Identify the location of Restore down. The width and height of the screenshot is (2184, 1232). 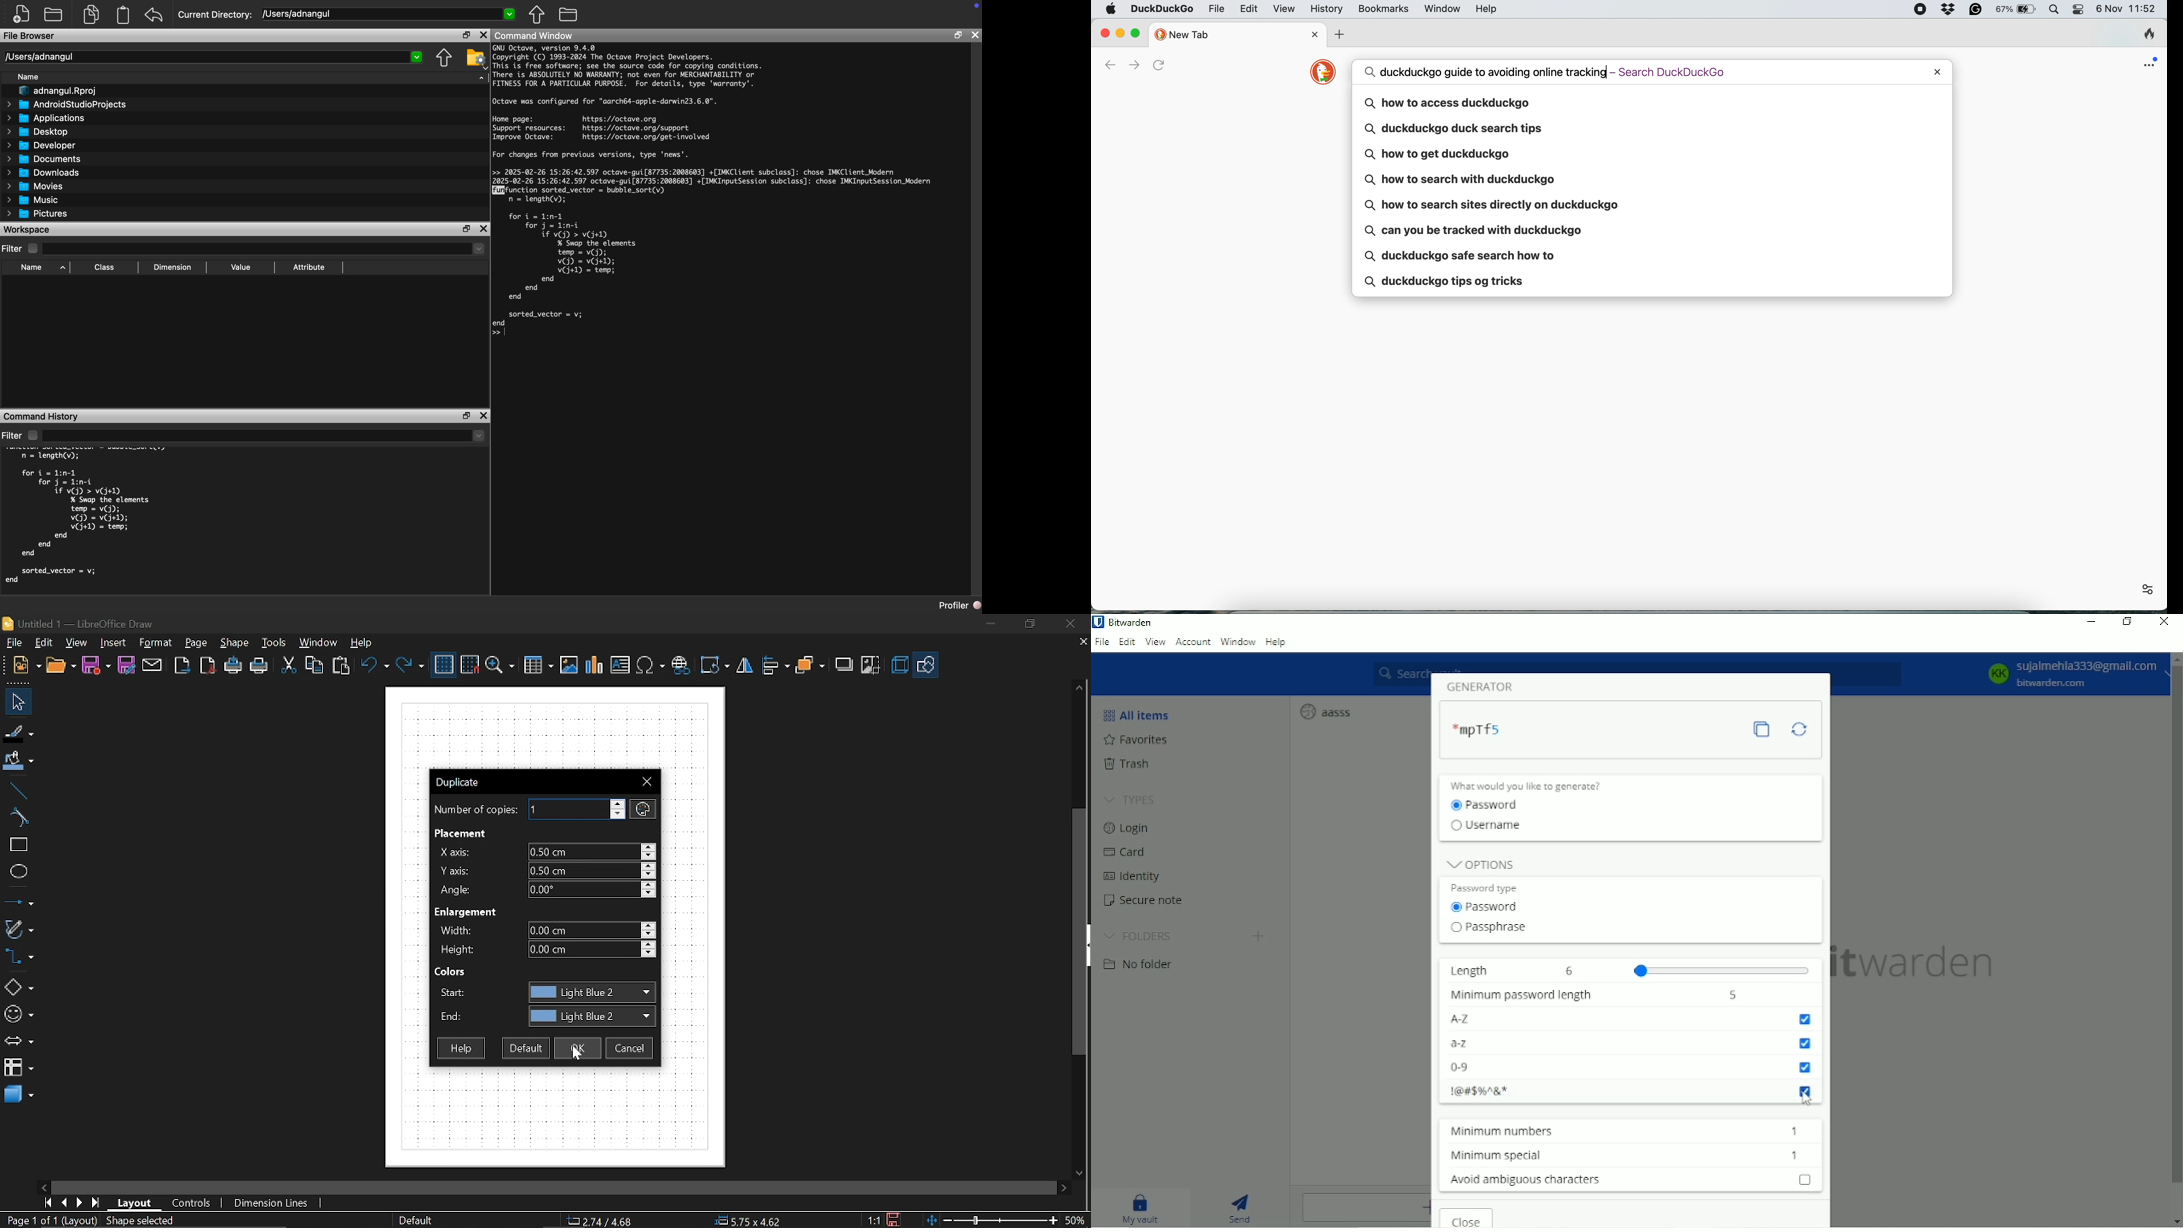
(2128, 621).